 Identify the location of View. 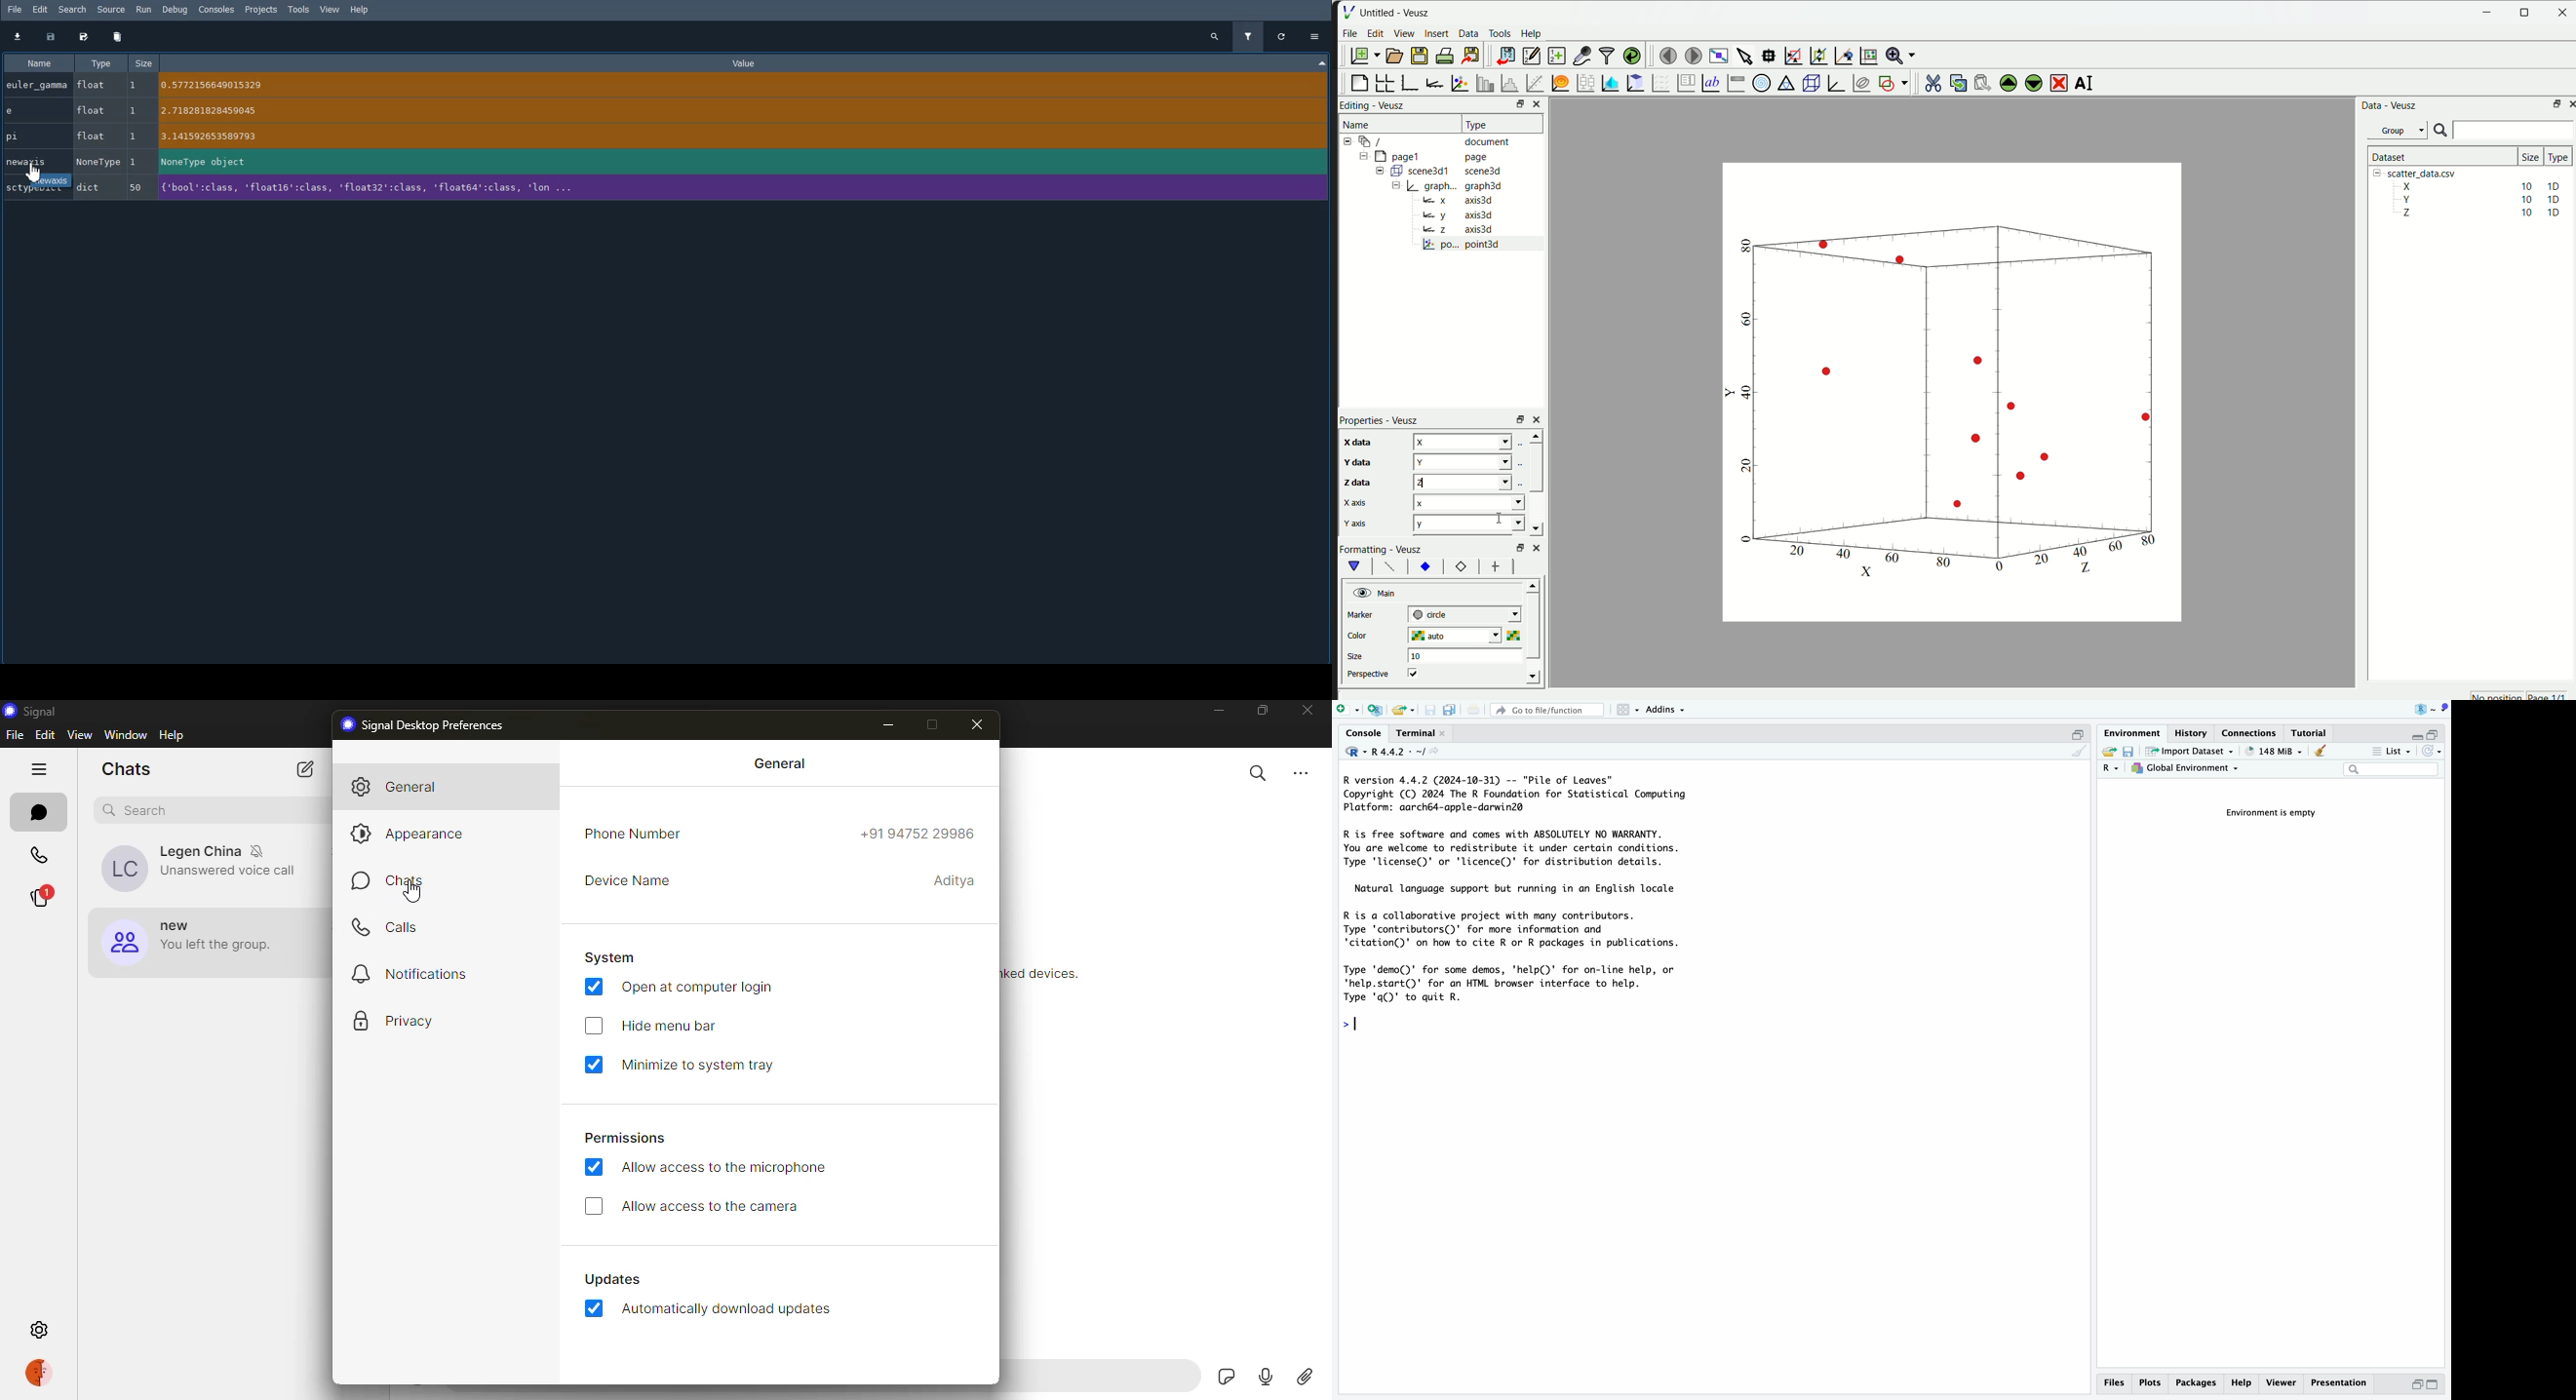
(1403, 32).